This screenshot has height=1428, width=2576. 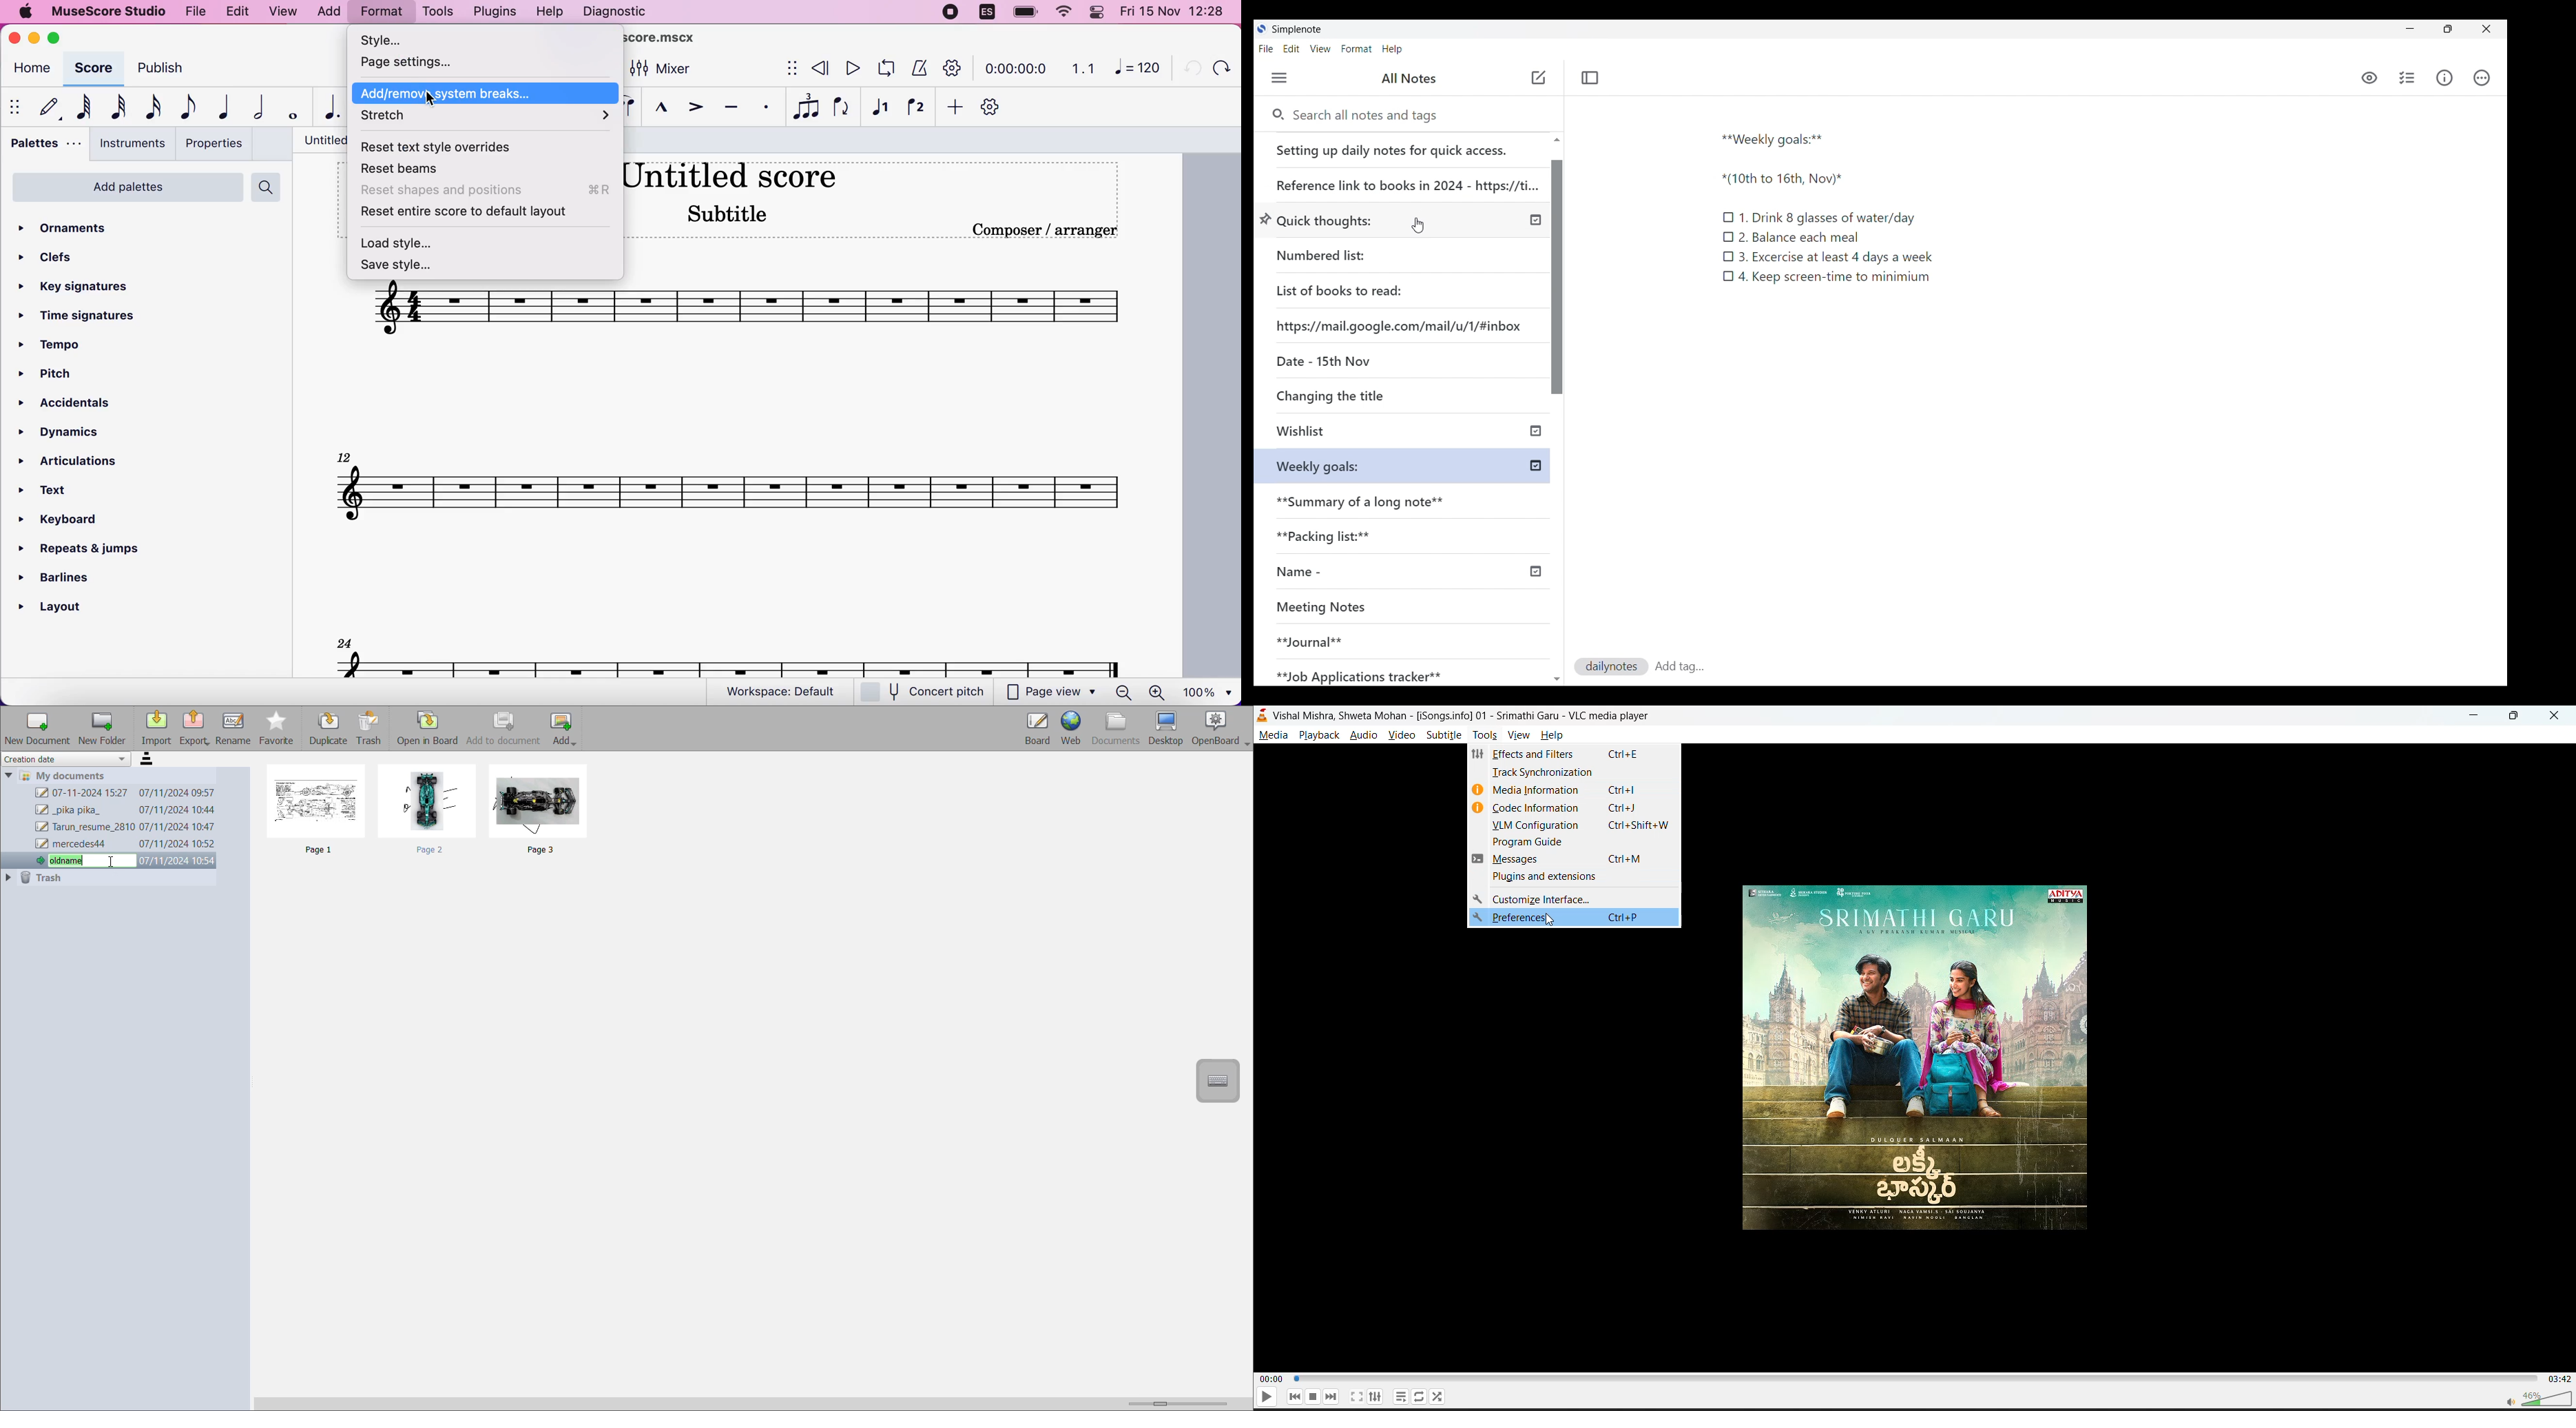 What do you see at coordinates (2410, 28) in the screenshot?
I see `Minimize` at bounding box center [2410, 28].